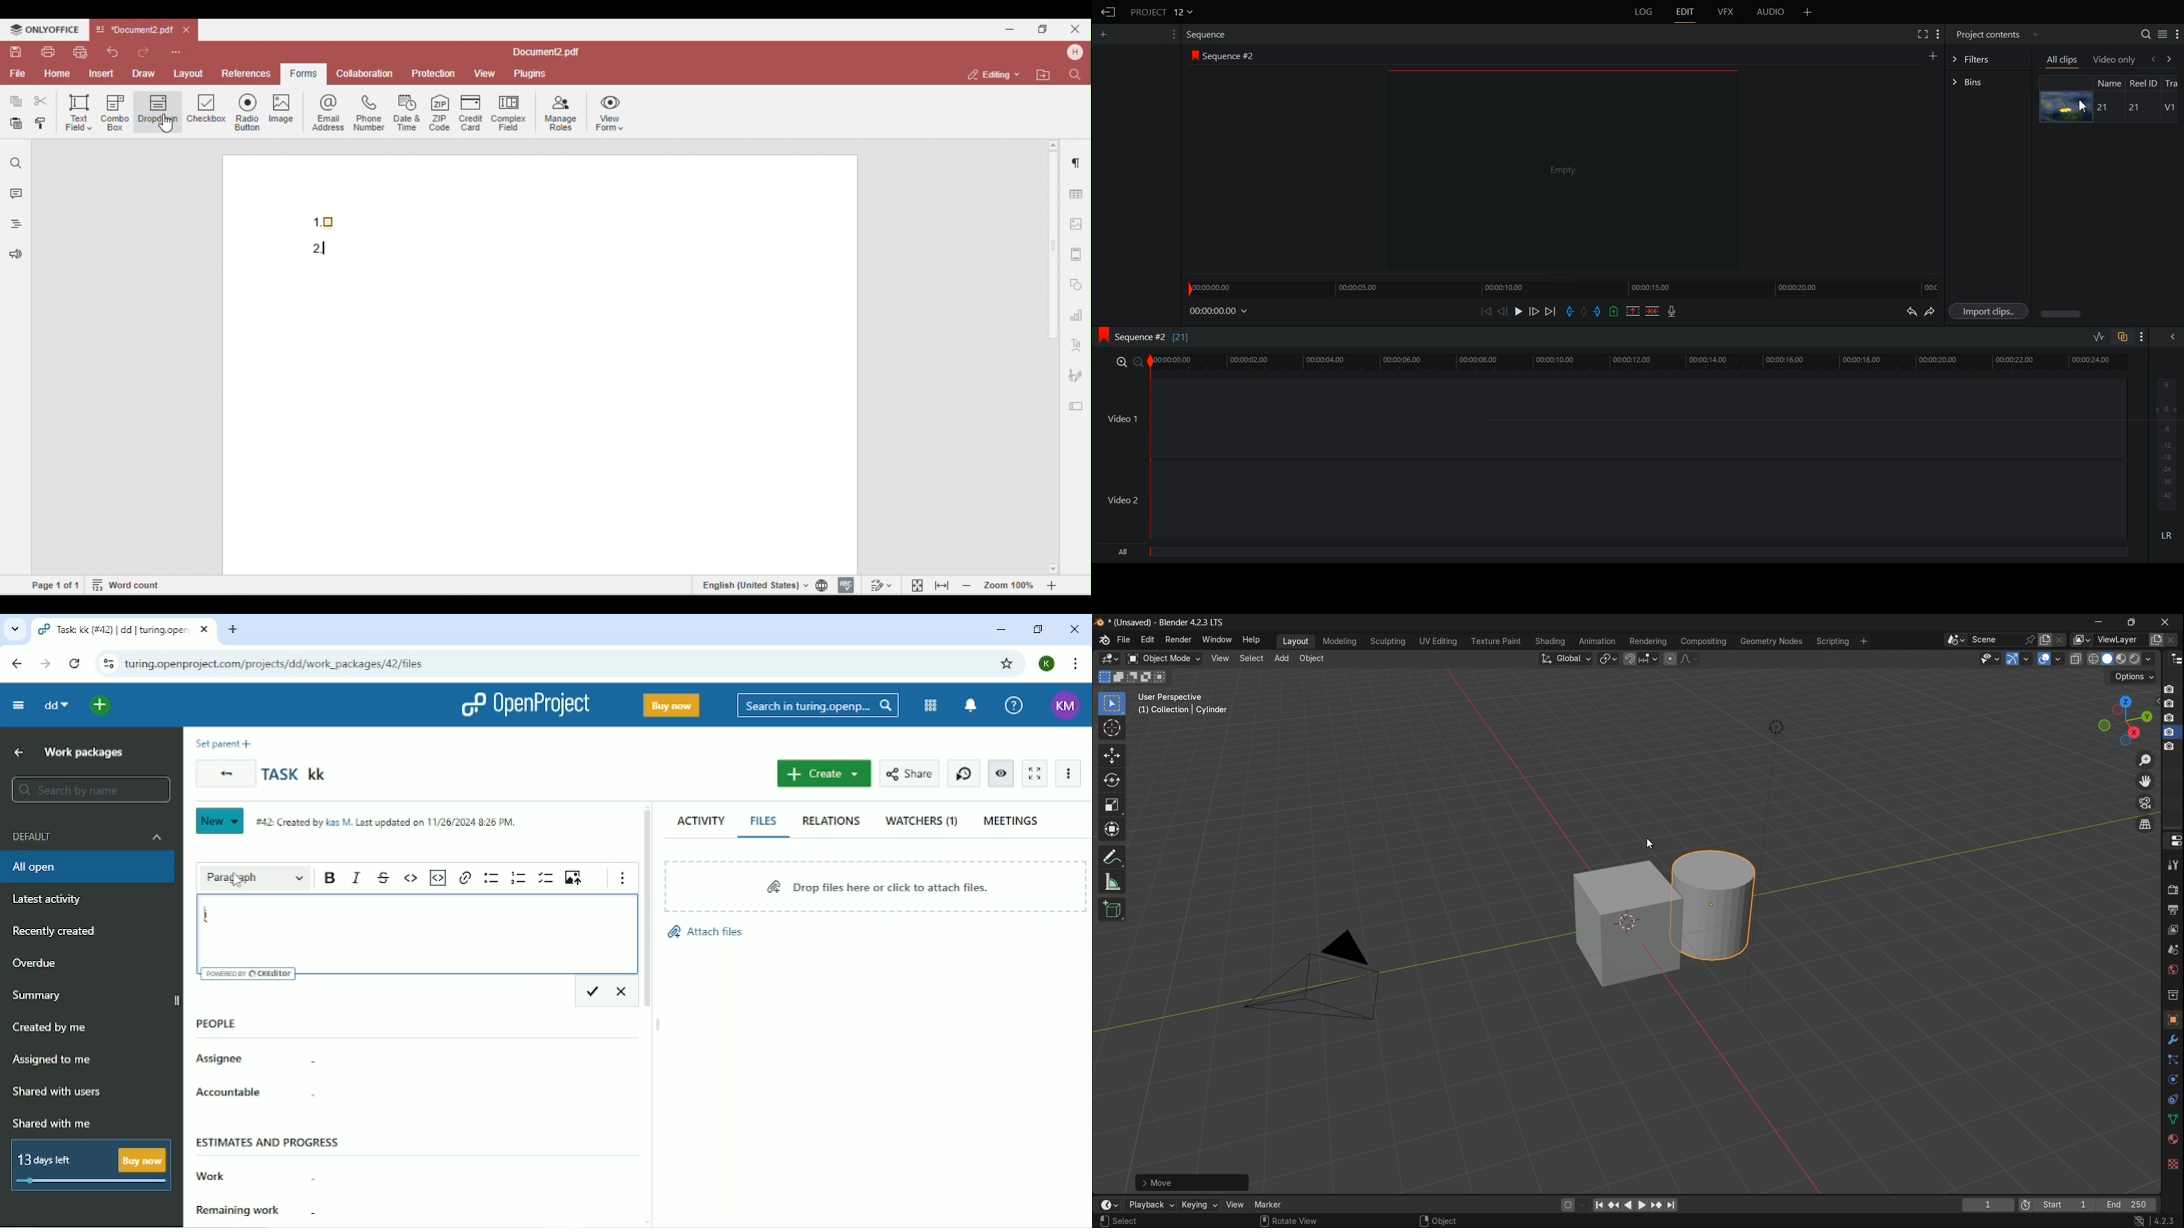 Image resolution: width=2184 pixels, height=1232 pixels. Describe the element at coordinates (1648, 642) in the screenshot. I see `rendering menu` at that location.